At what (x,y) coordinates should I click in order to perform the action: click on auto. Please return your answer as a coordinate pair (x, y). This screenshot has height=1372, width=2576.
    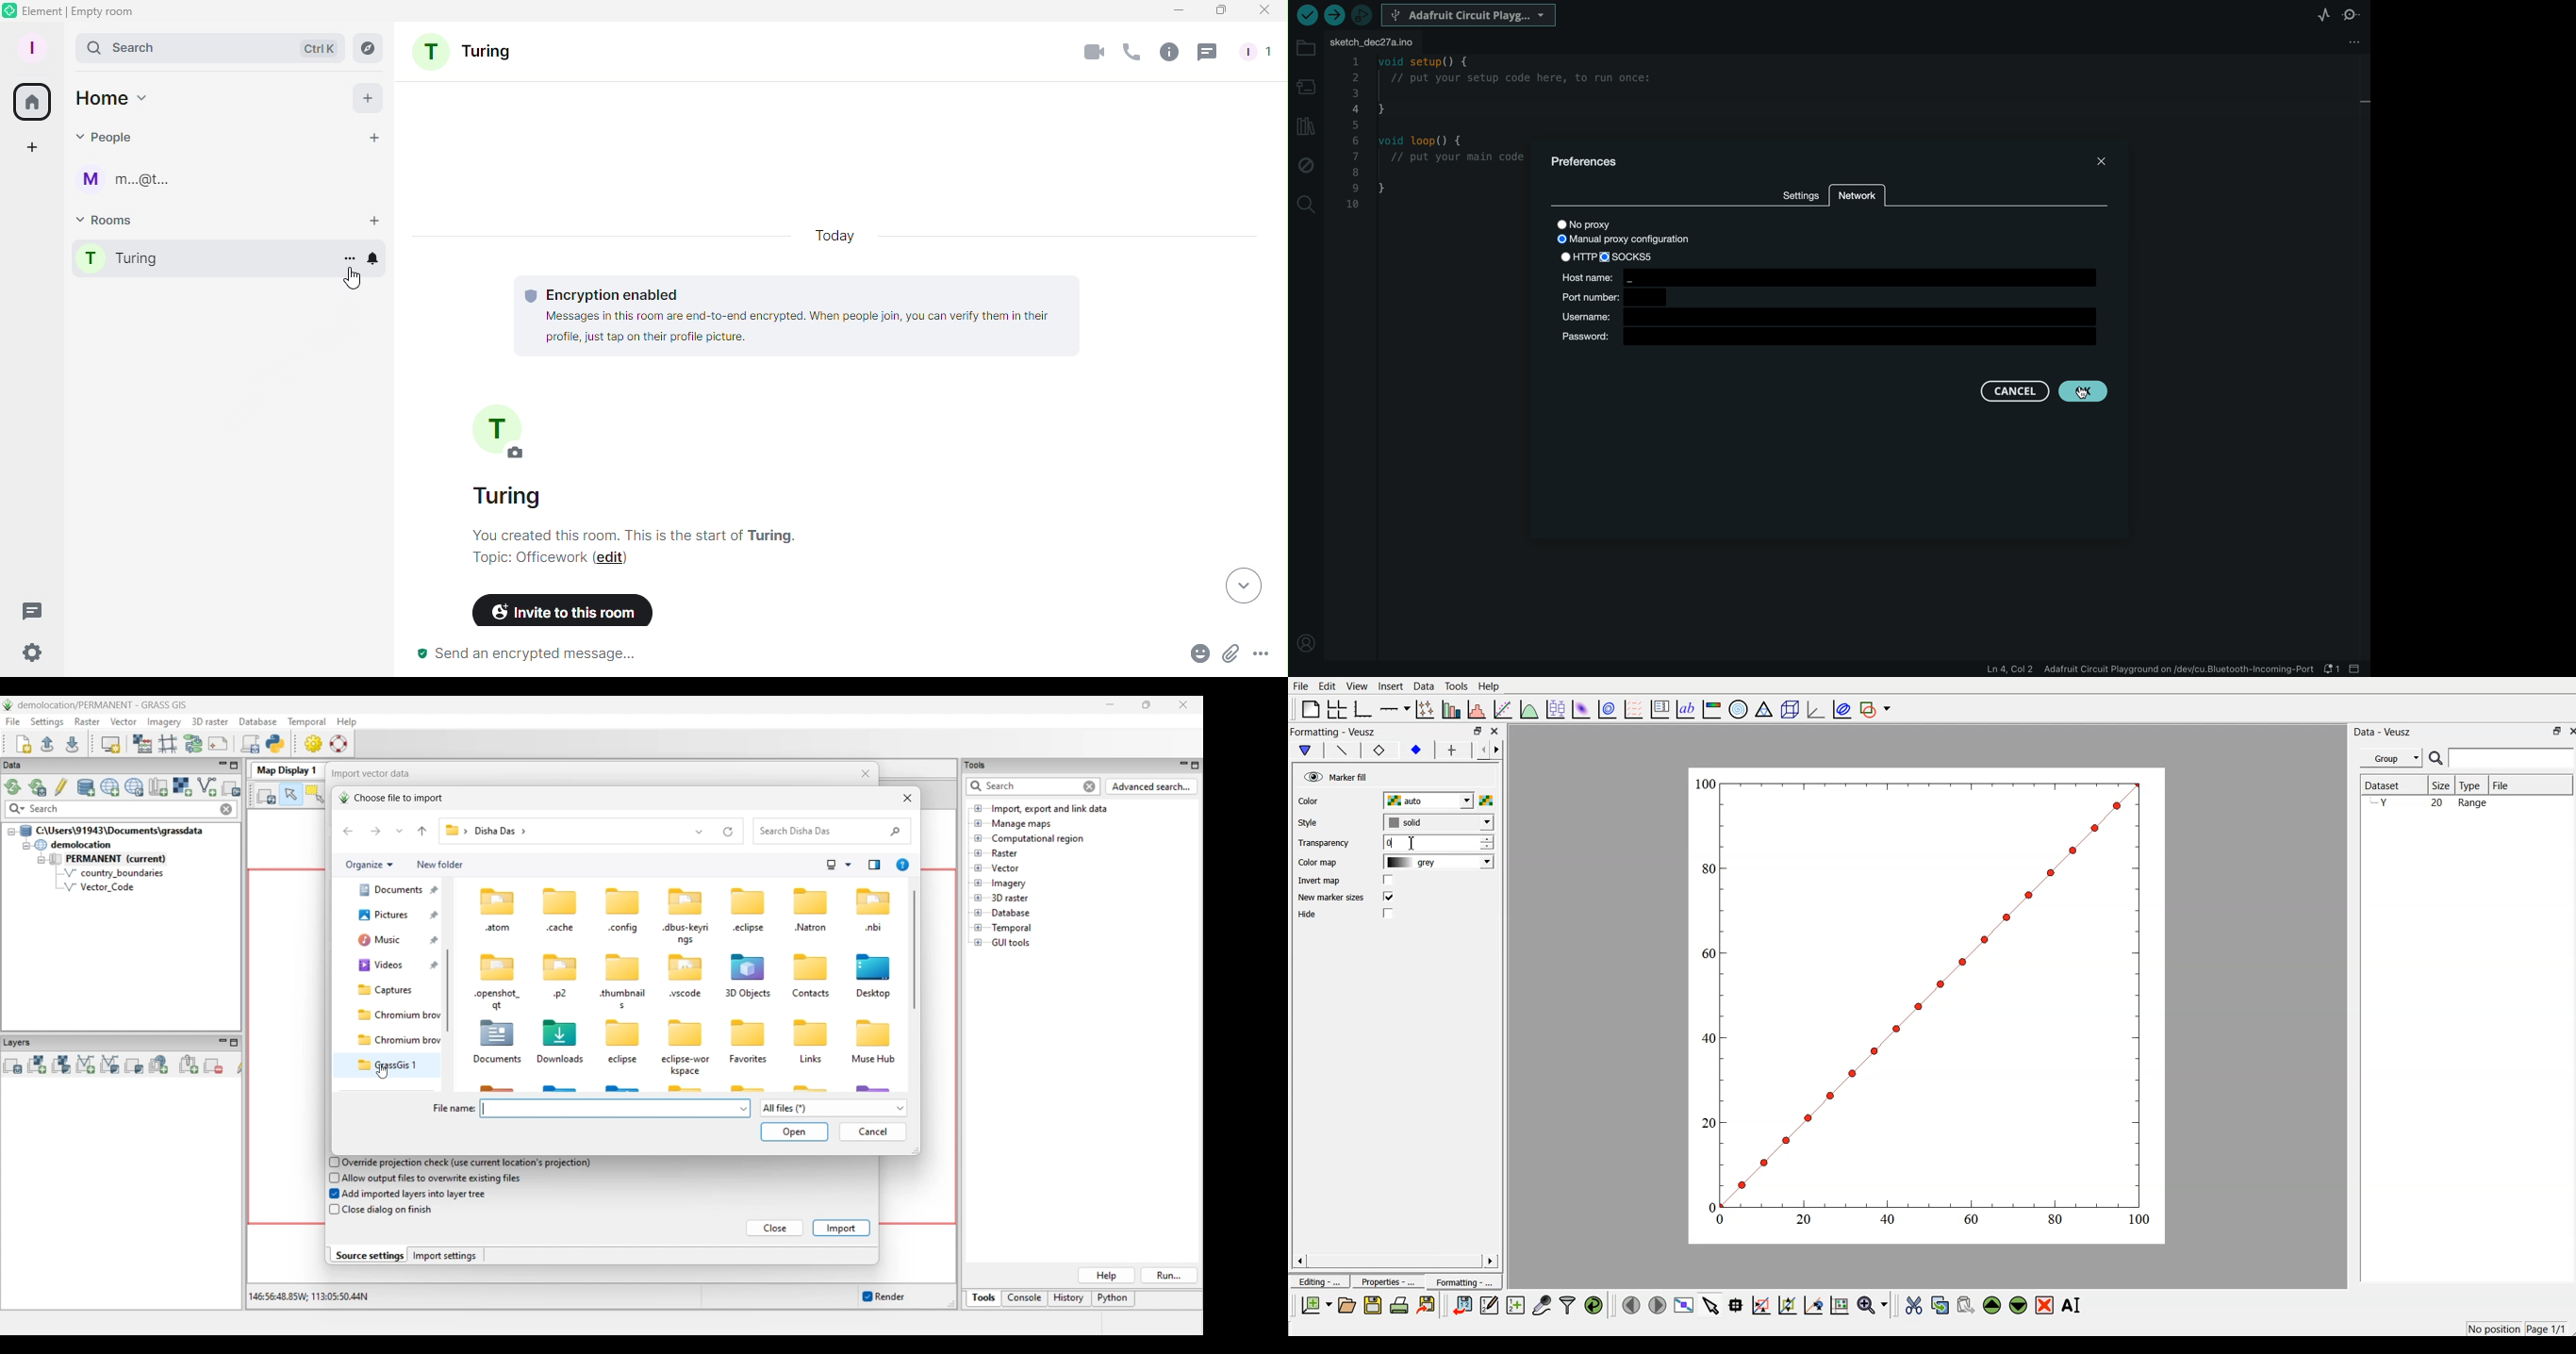
    Looking at the image, I should click on (1437, 801).